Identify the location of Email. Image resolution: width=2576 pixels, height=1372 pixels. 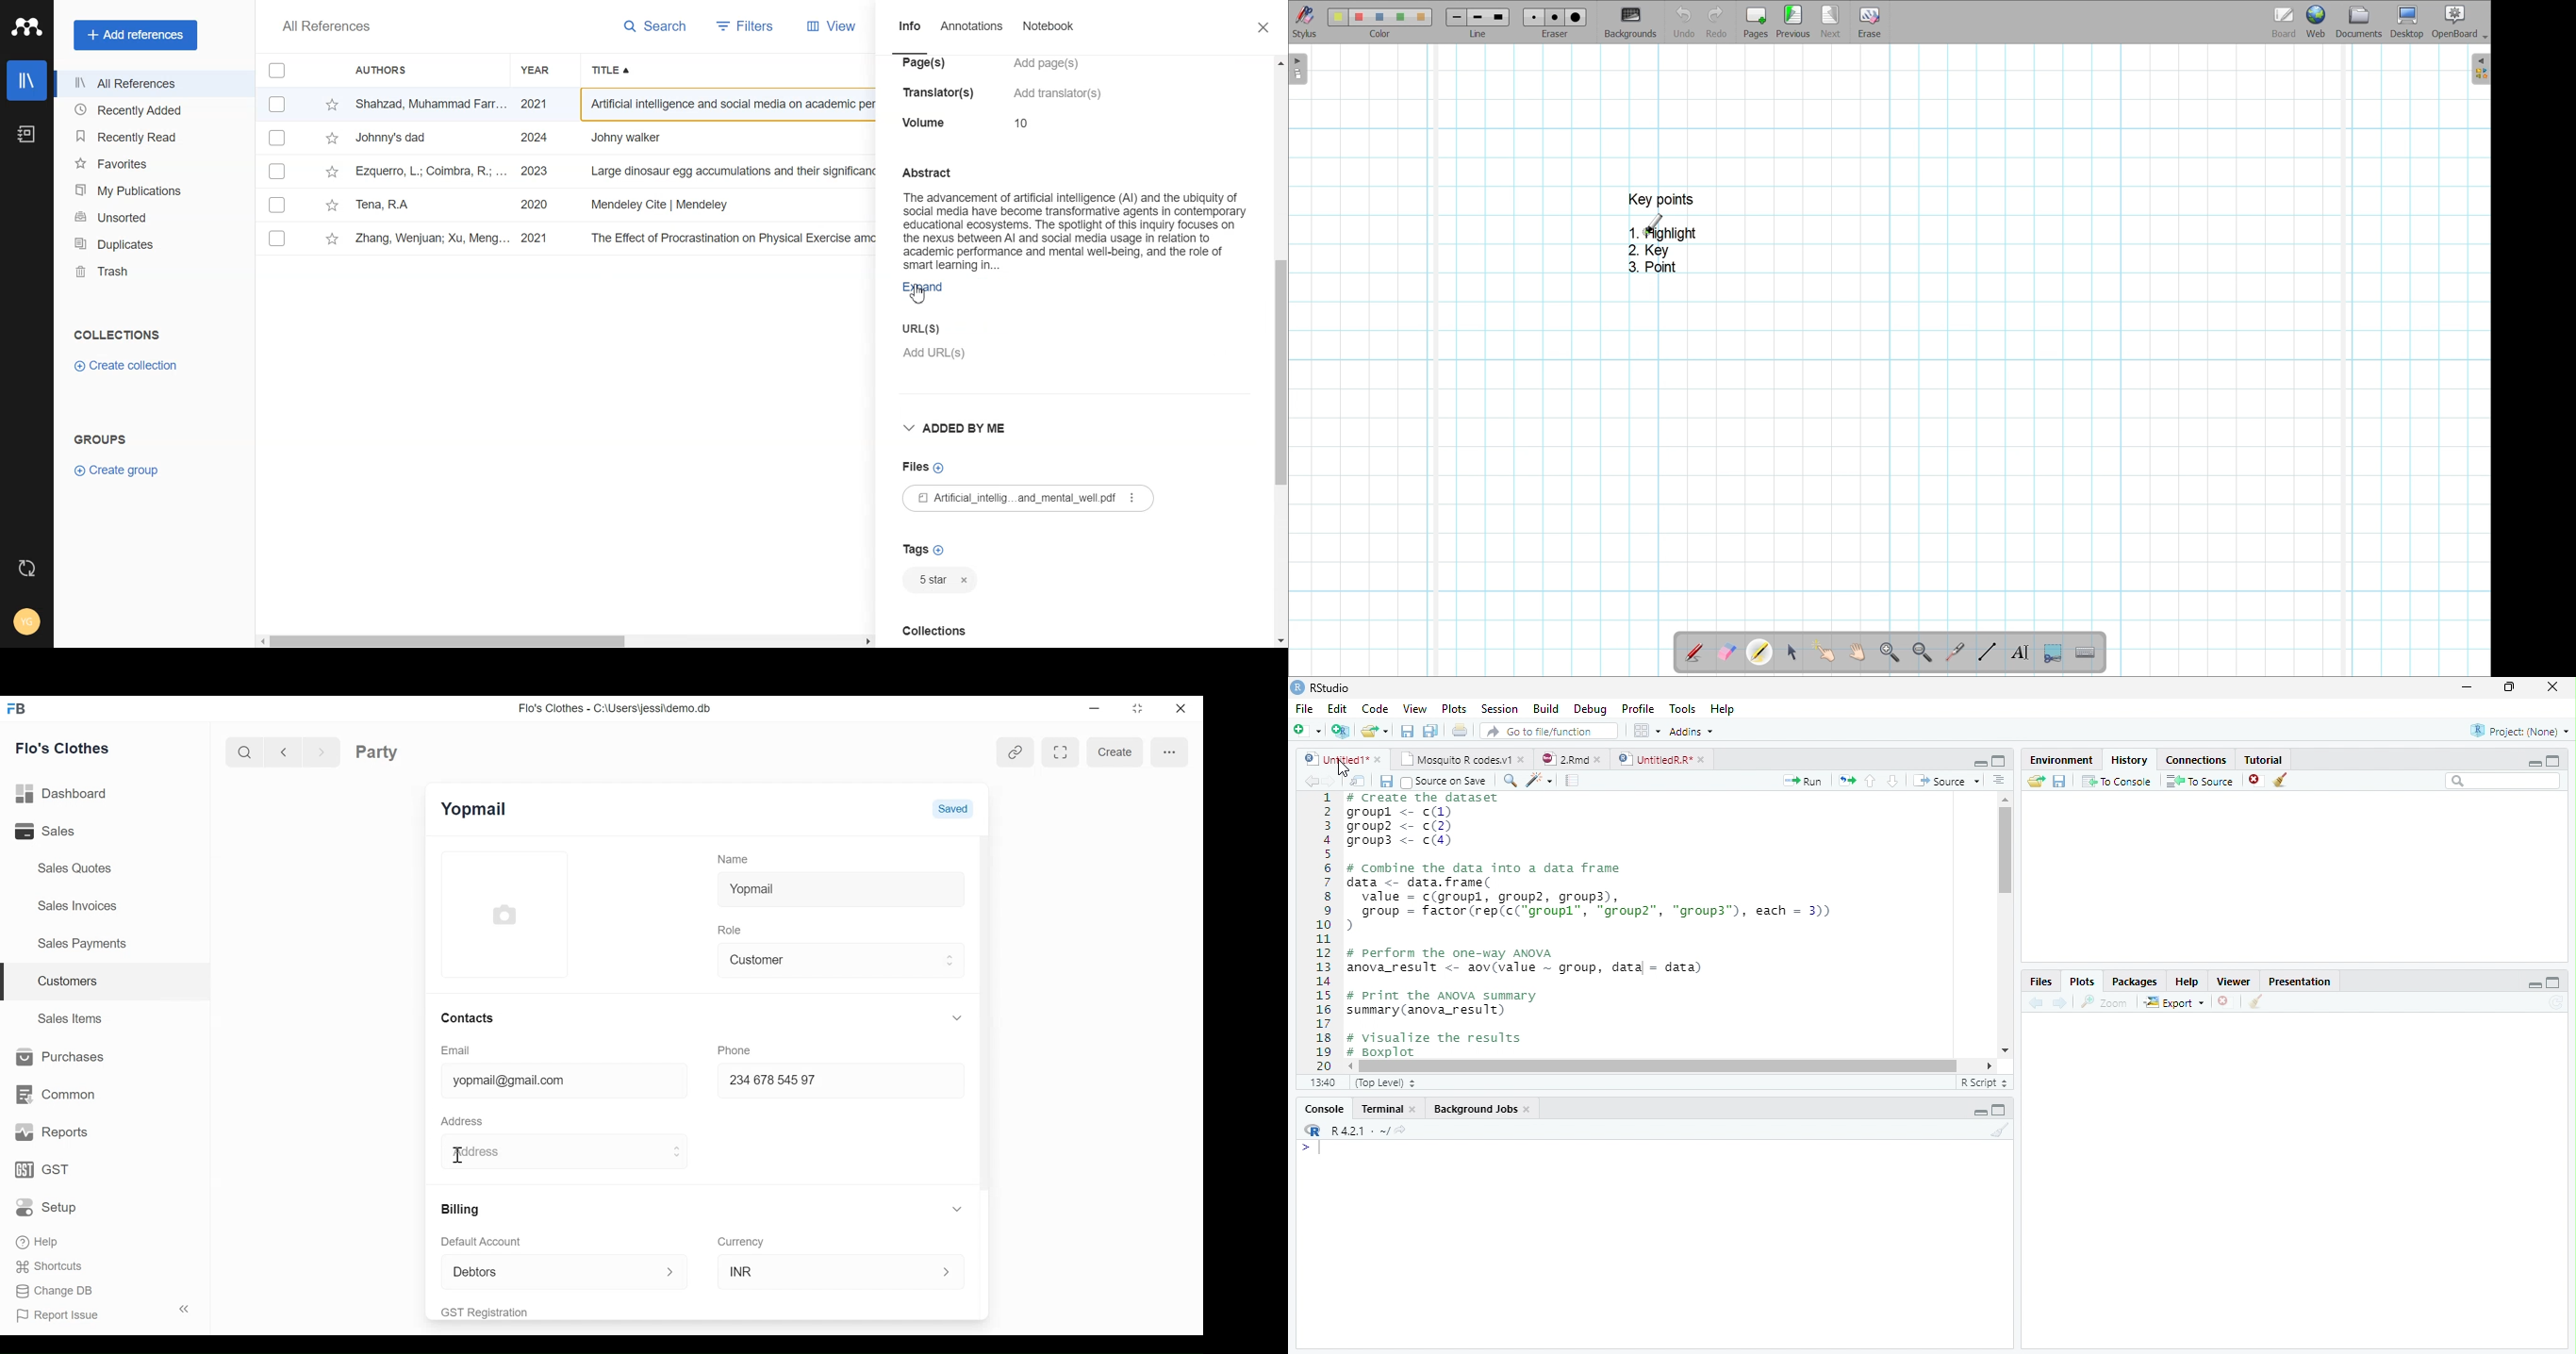
(456, 1051).